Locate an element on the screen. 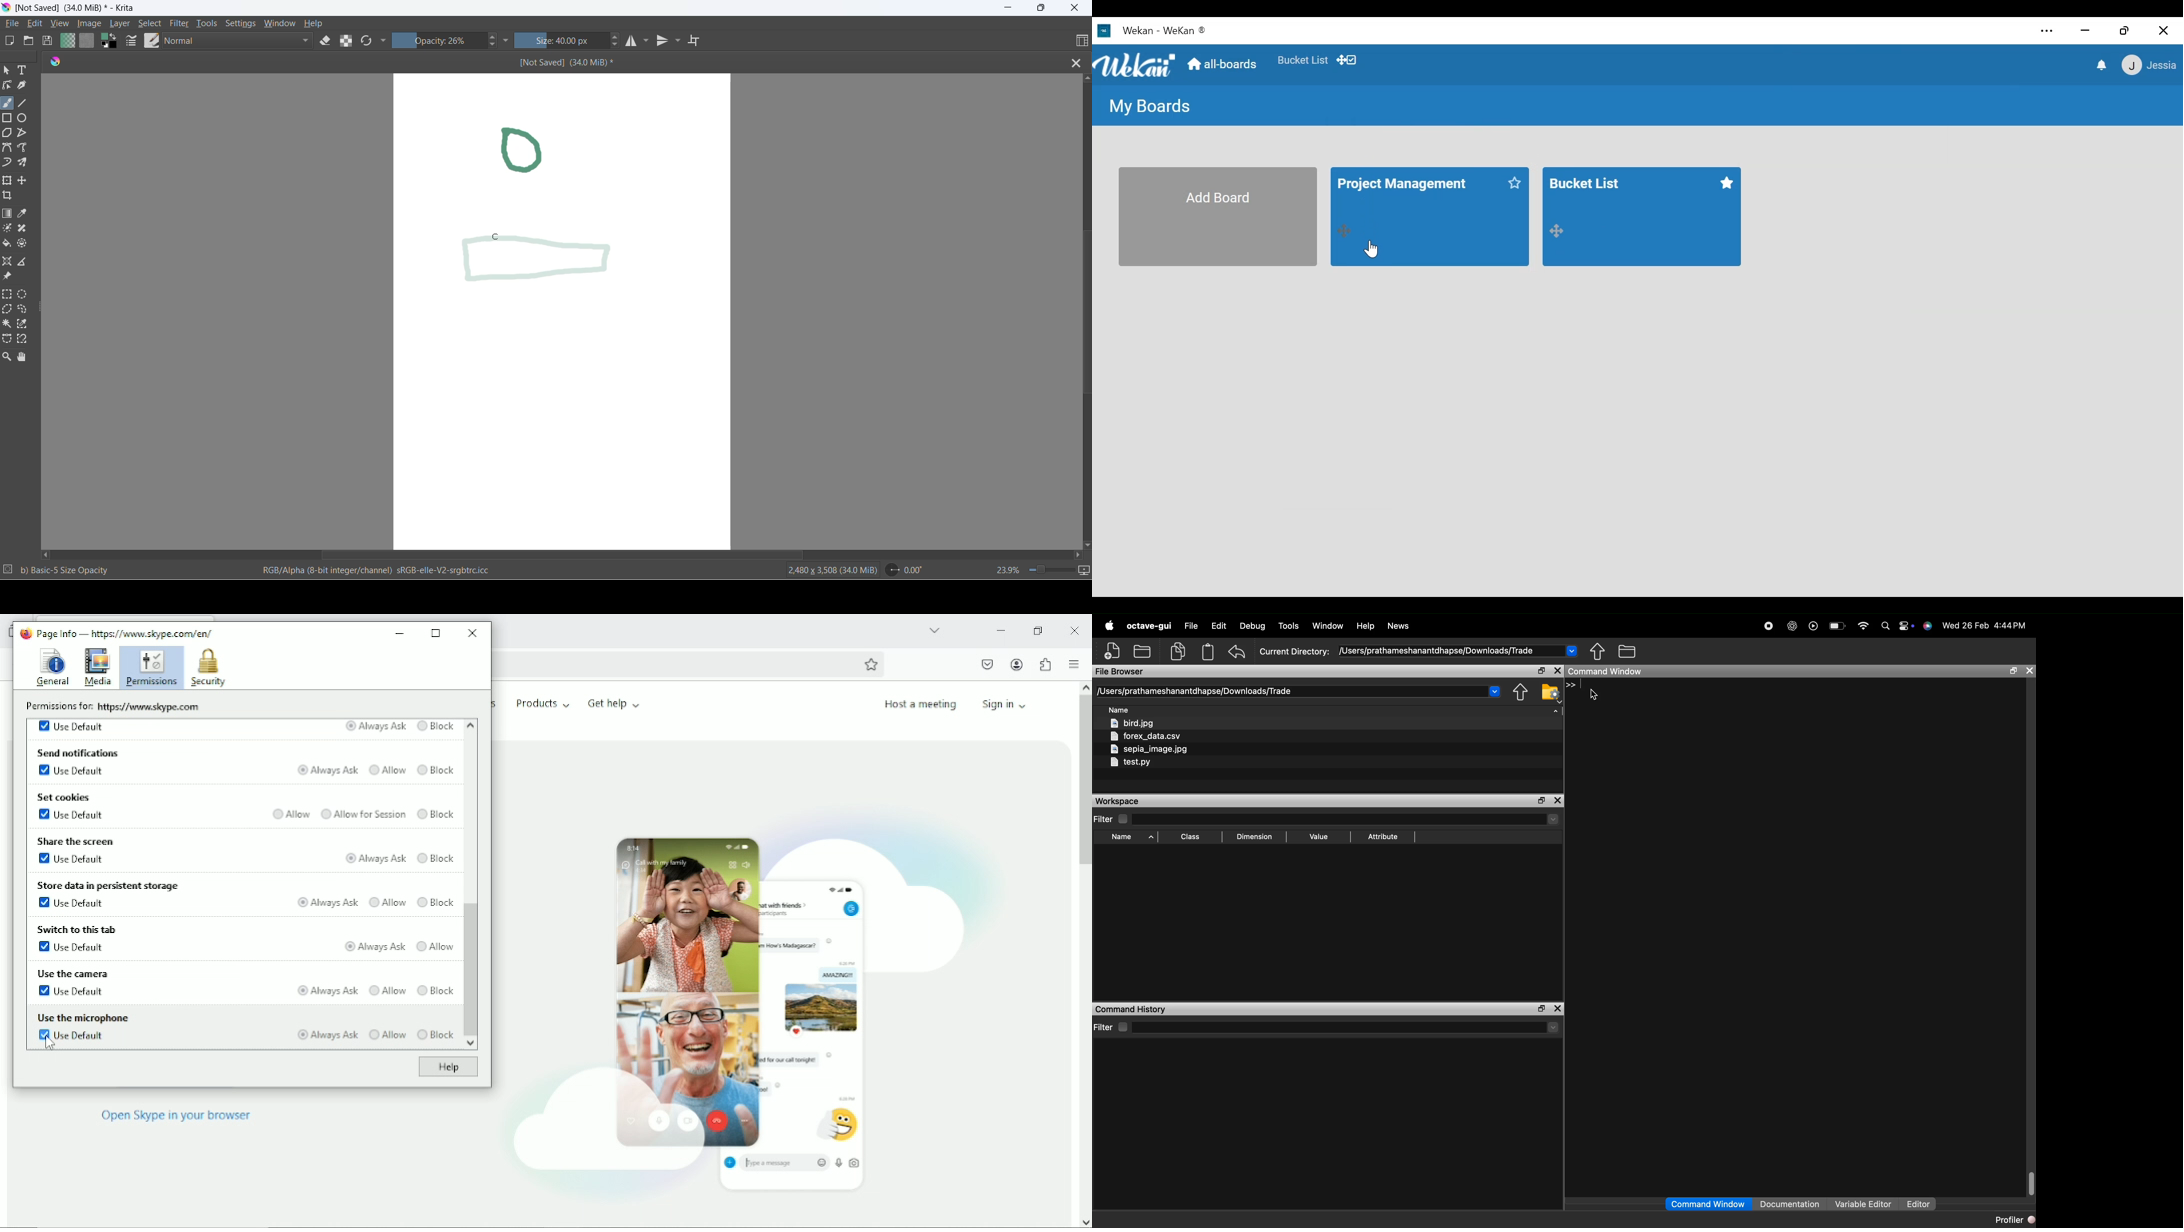  scroll up is located at coordinates (468, 727).